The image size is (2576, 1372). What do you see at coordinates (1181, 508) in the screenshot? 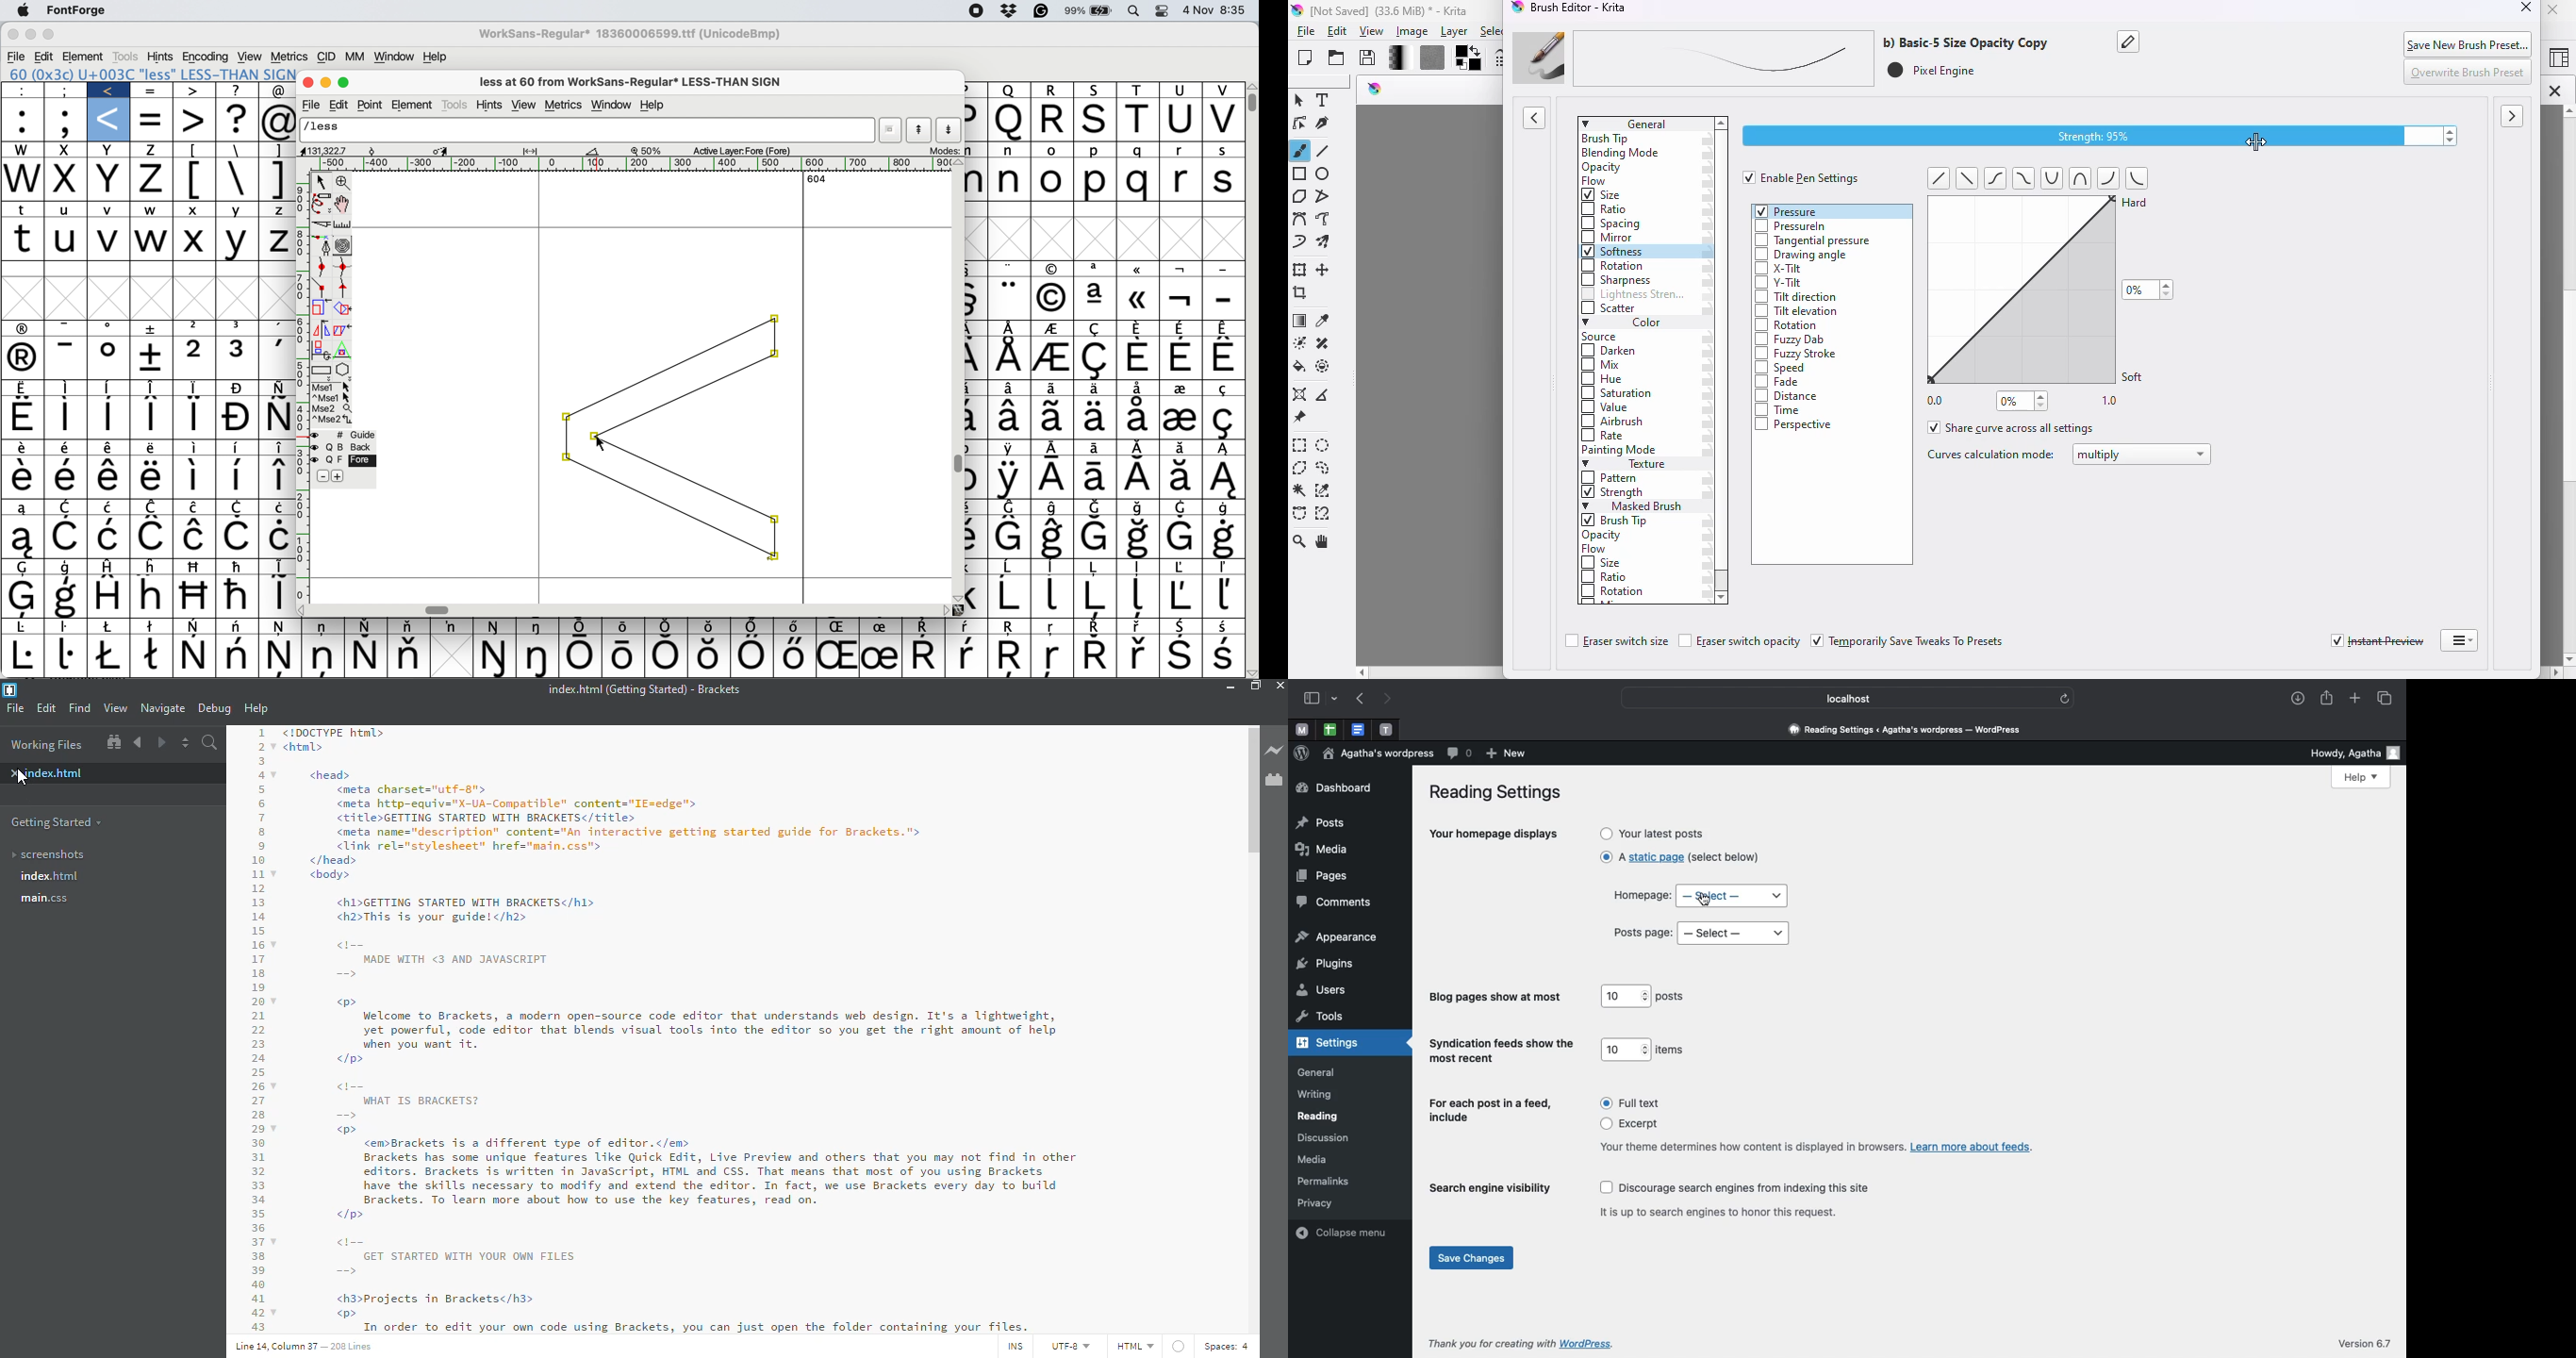
I see `Symbol` at bounding box center [1181, 508].